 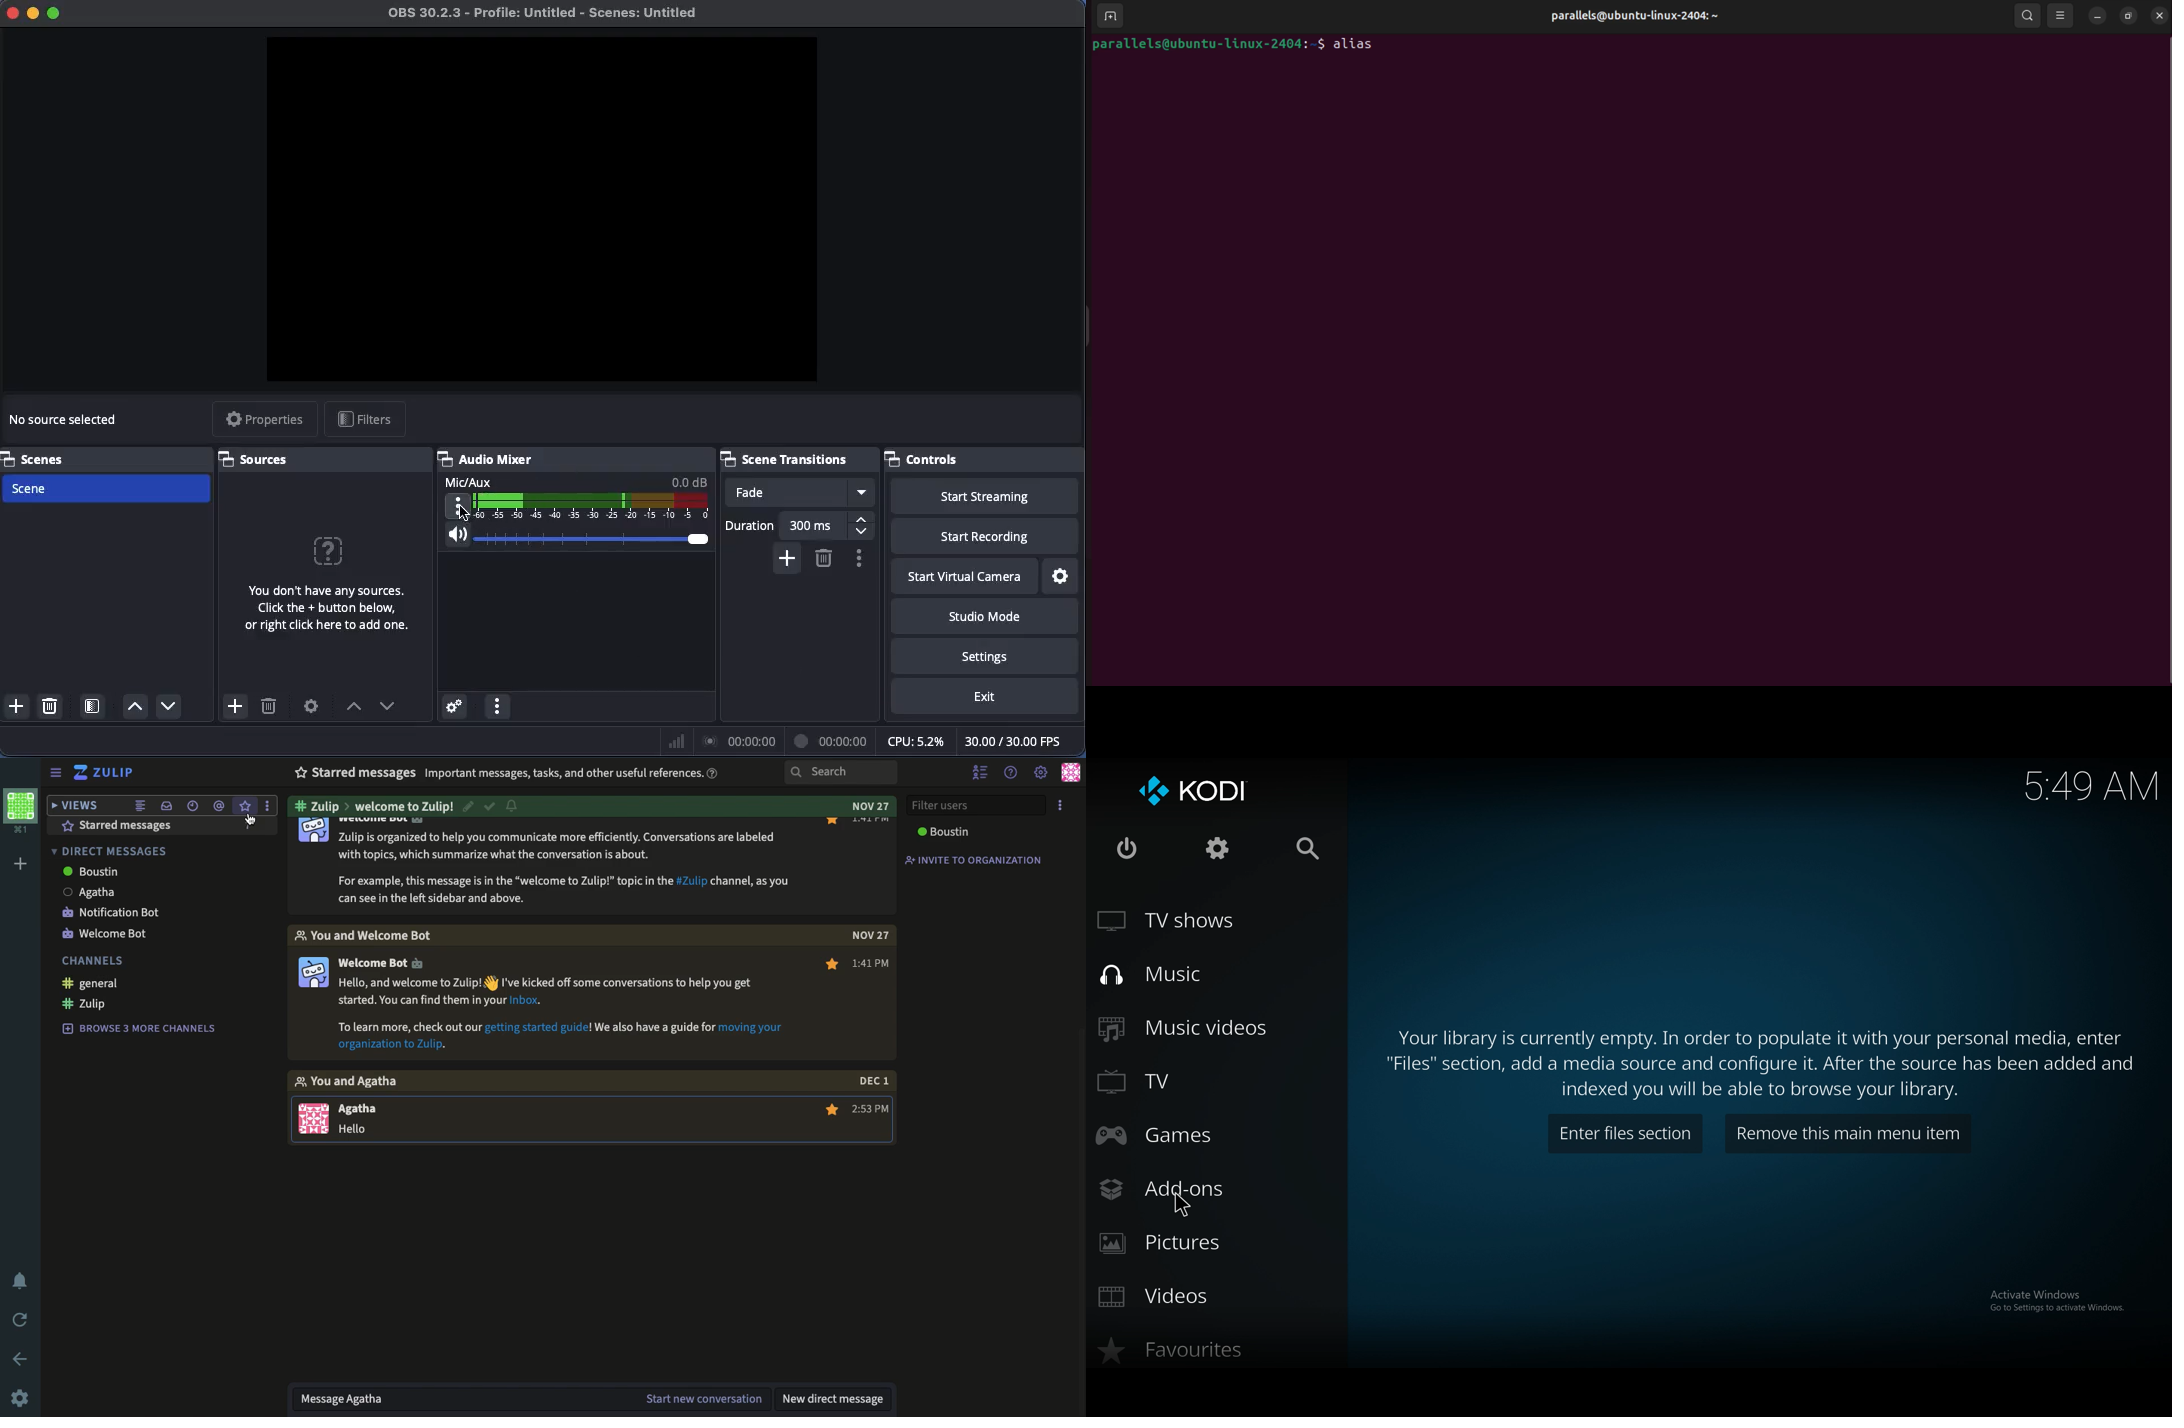 I want to click on Settings, so click(x=985, y=655).